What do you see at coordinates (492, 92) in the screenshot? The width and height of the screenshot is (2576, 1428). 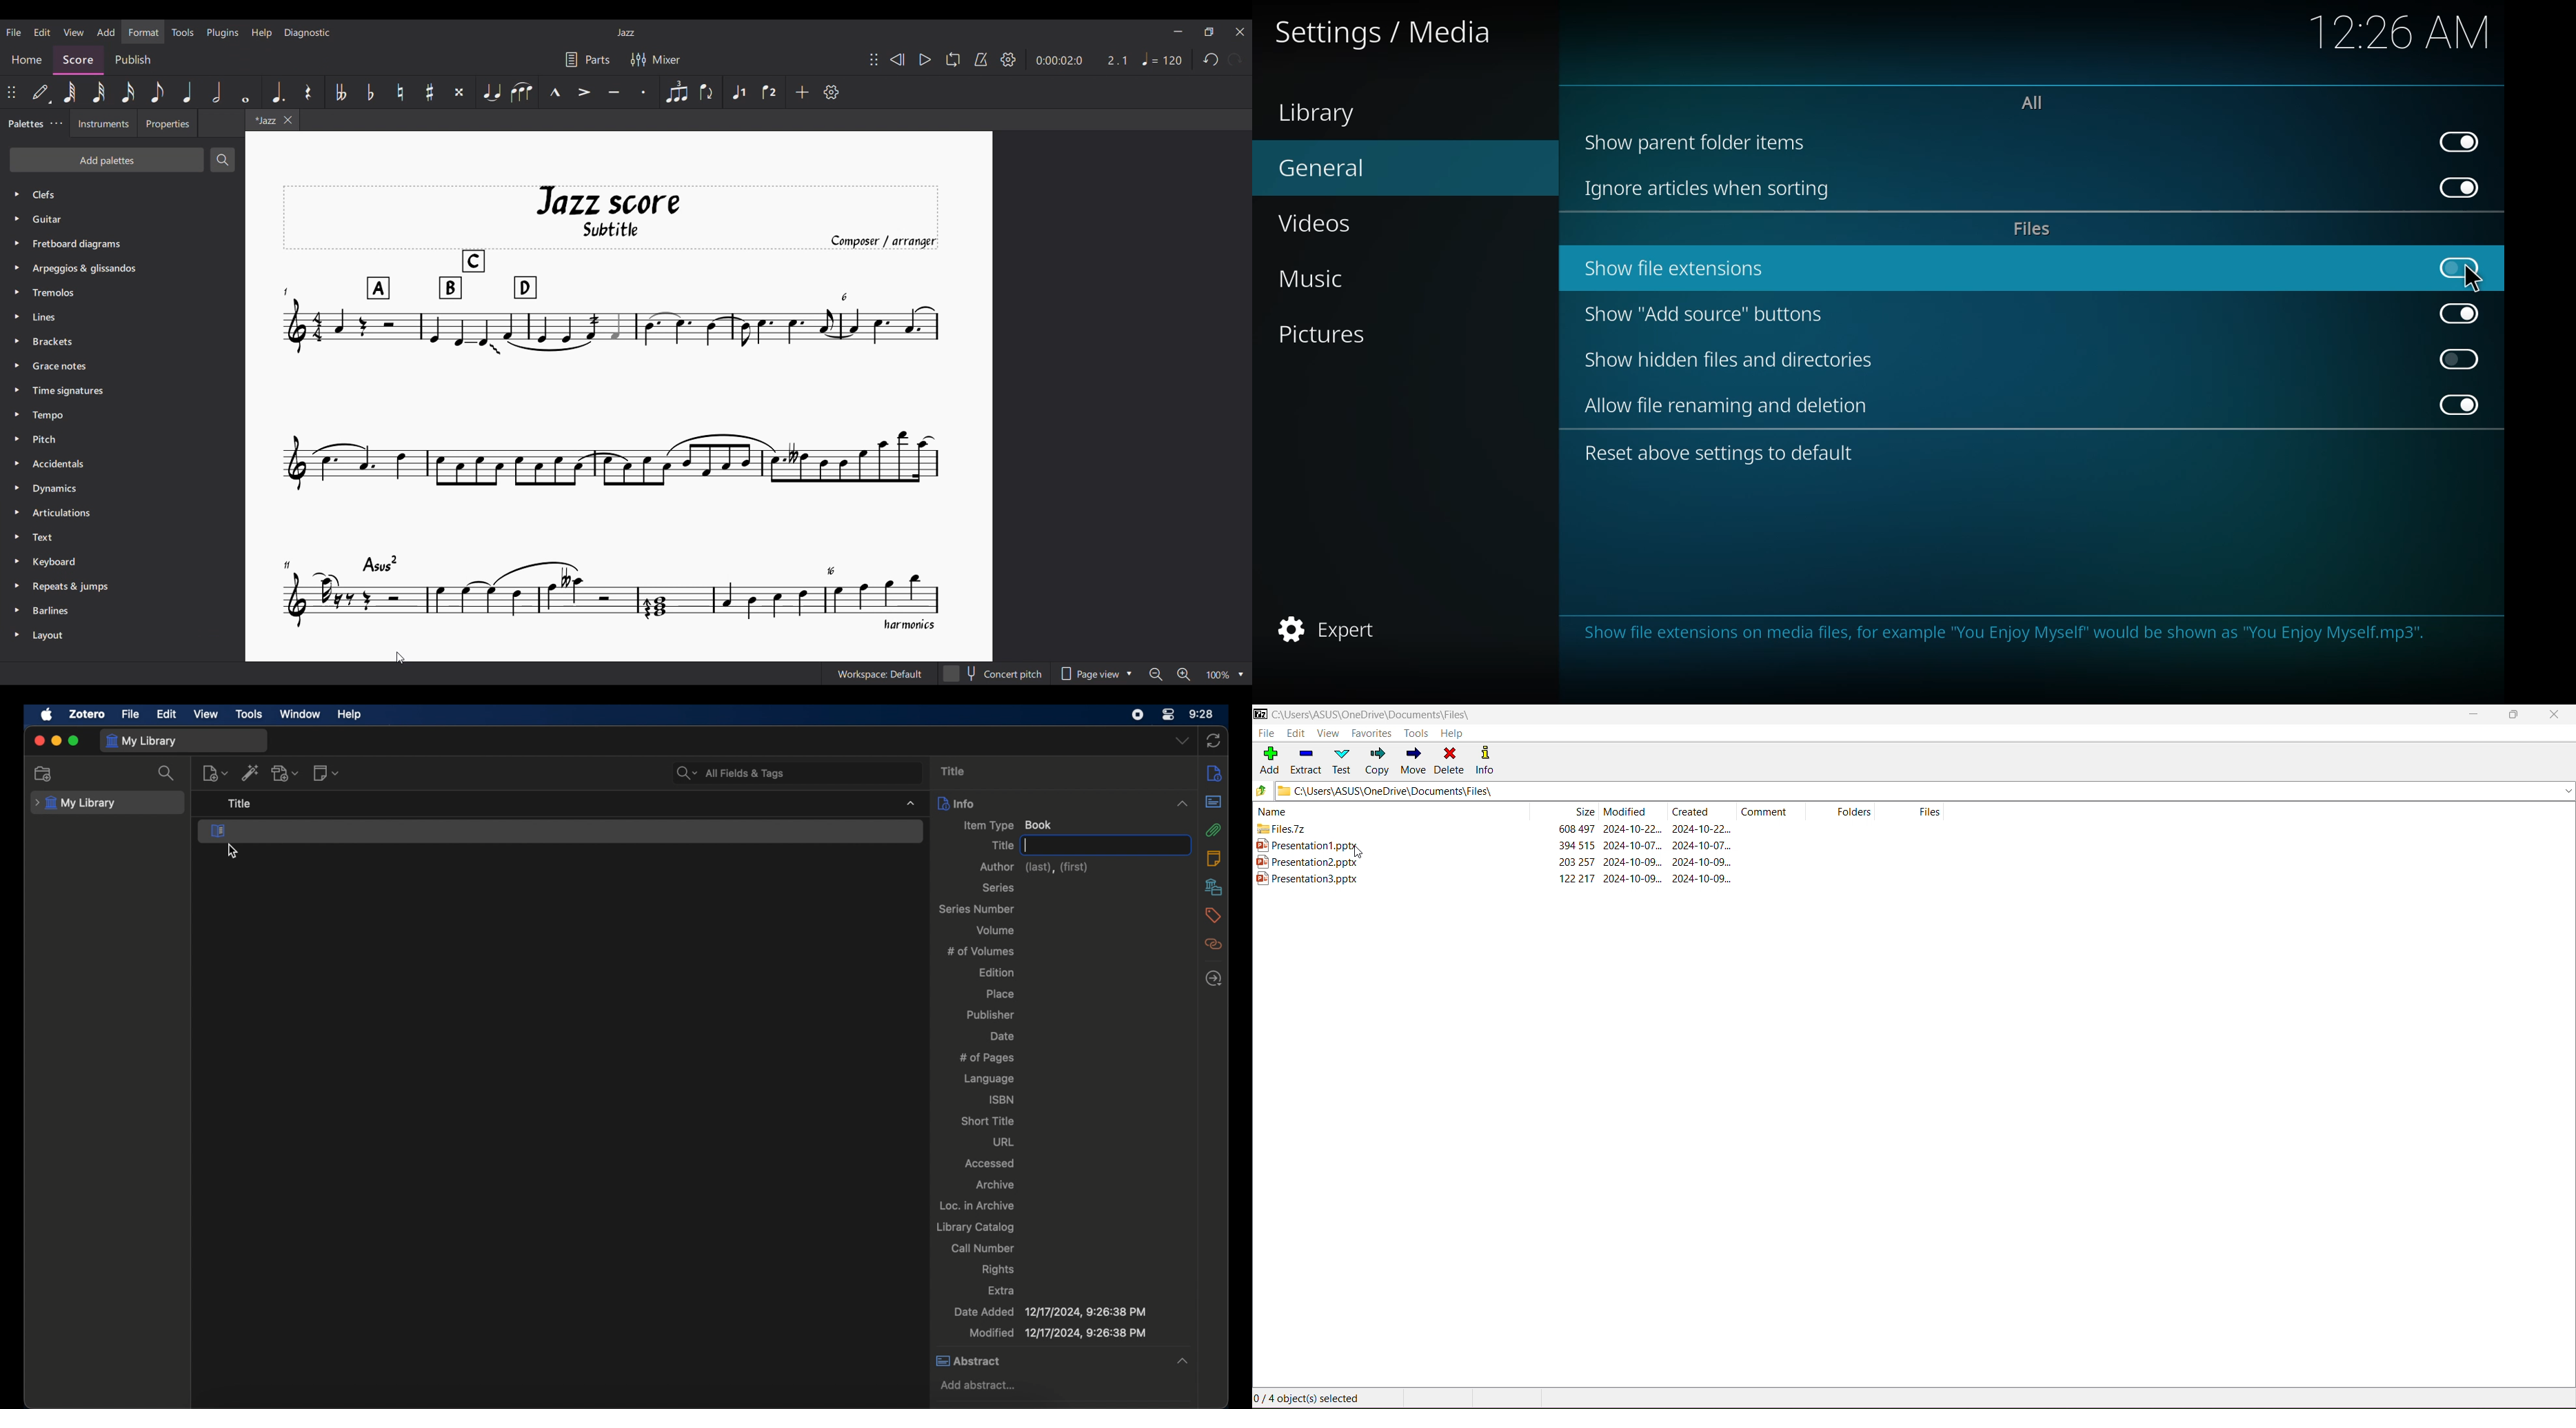 I see `Tie` at bounding box center [492, 92].